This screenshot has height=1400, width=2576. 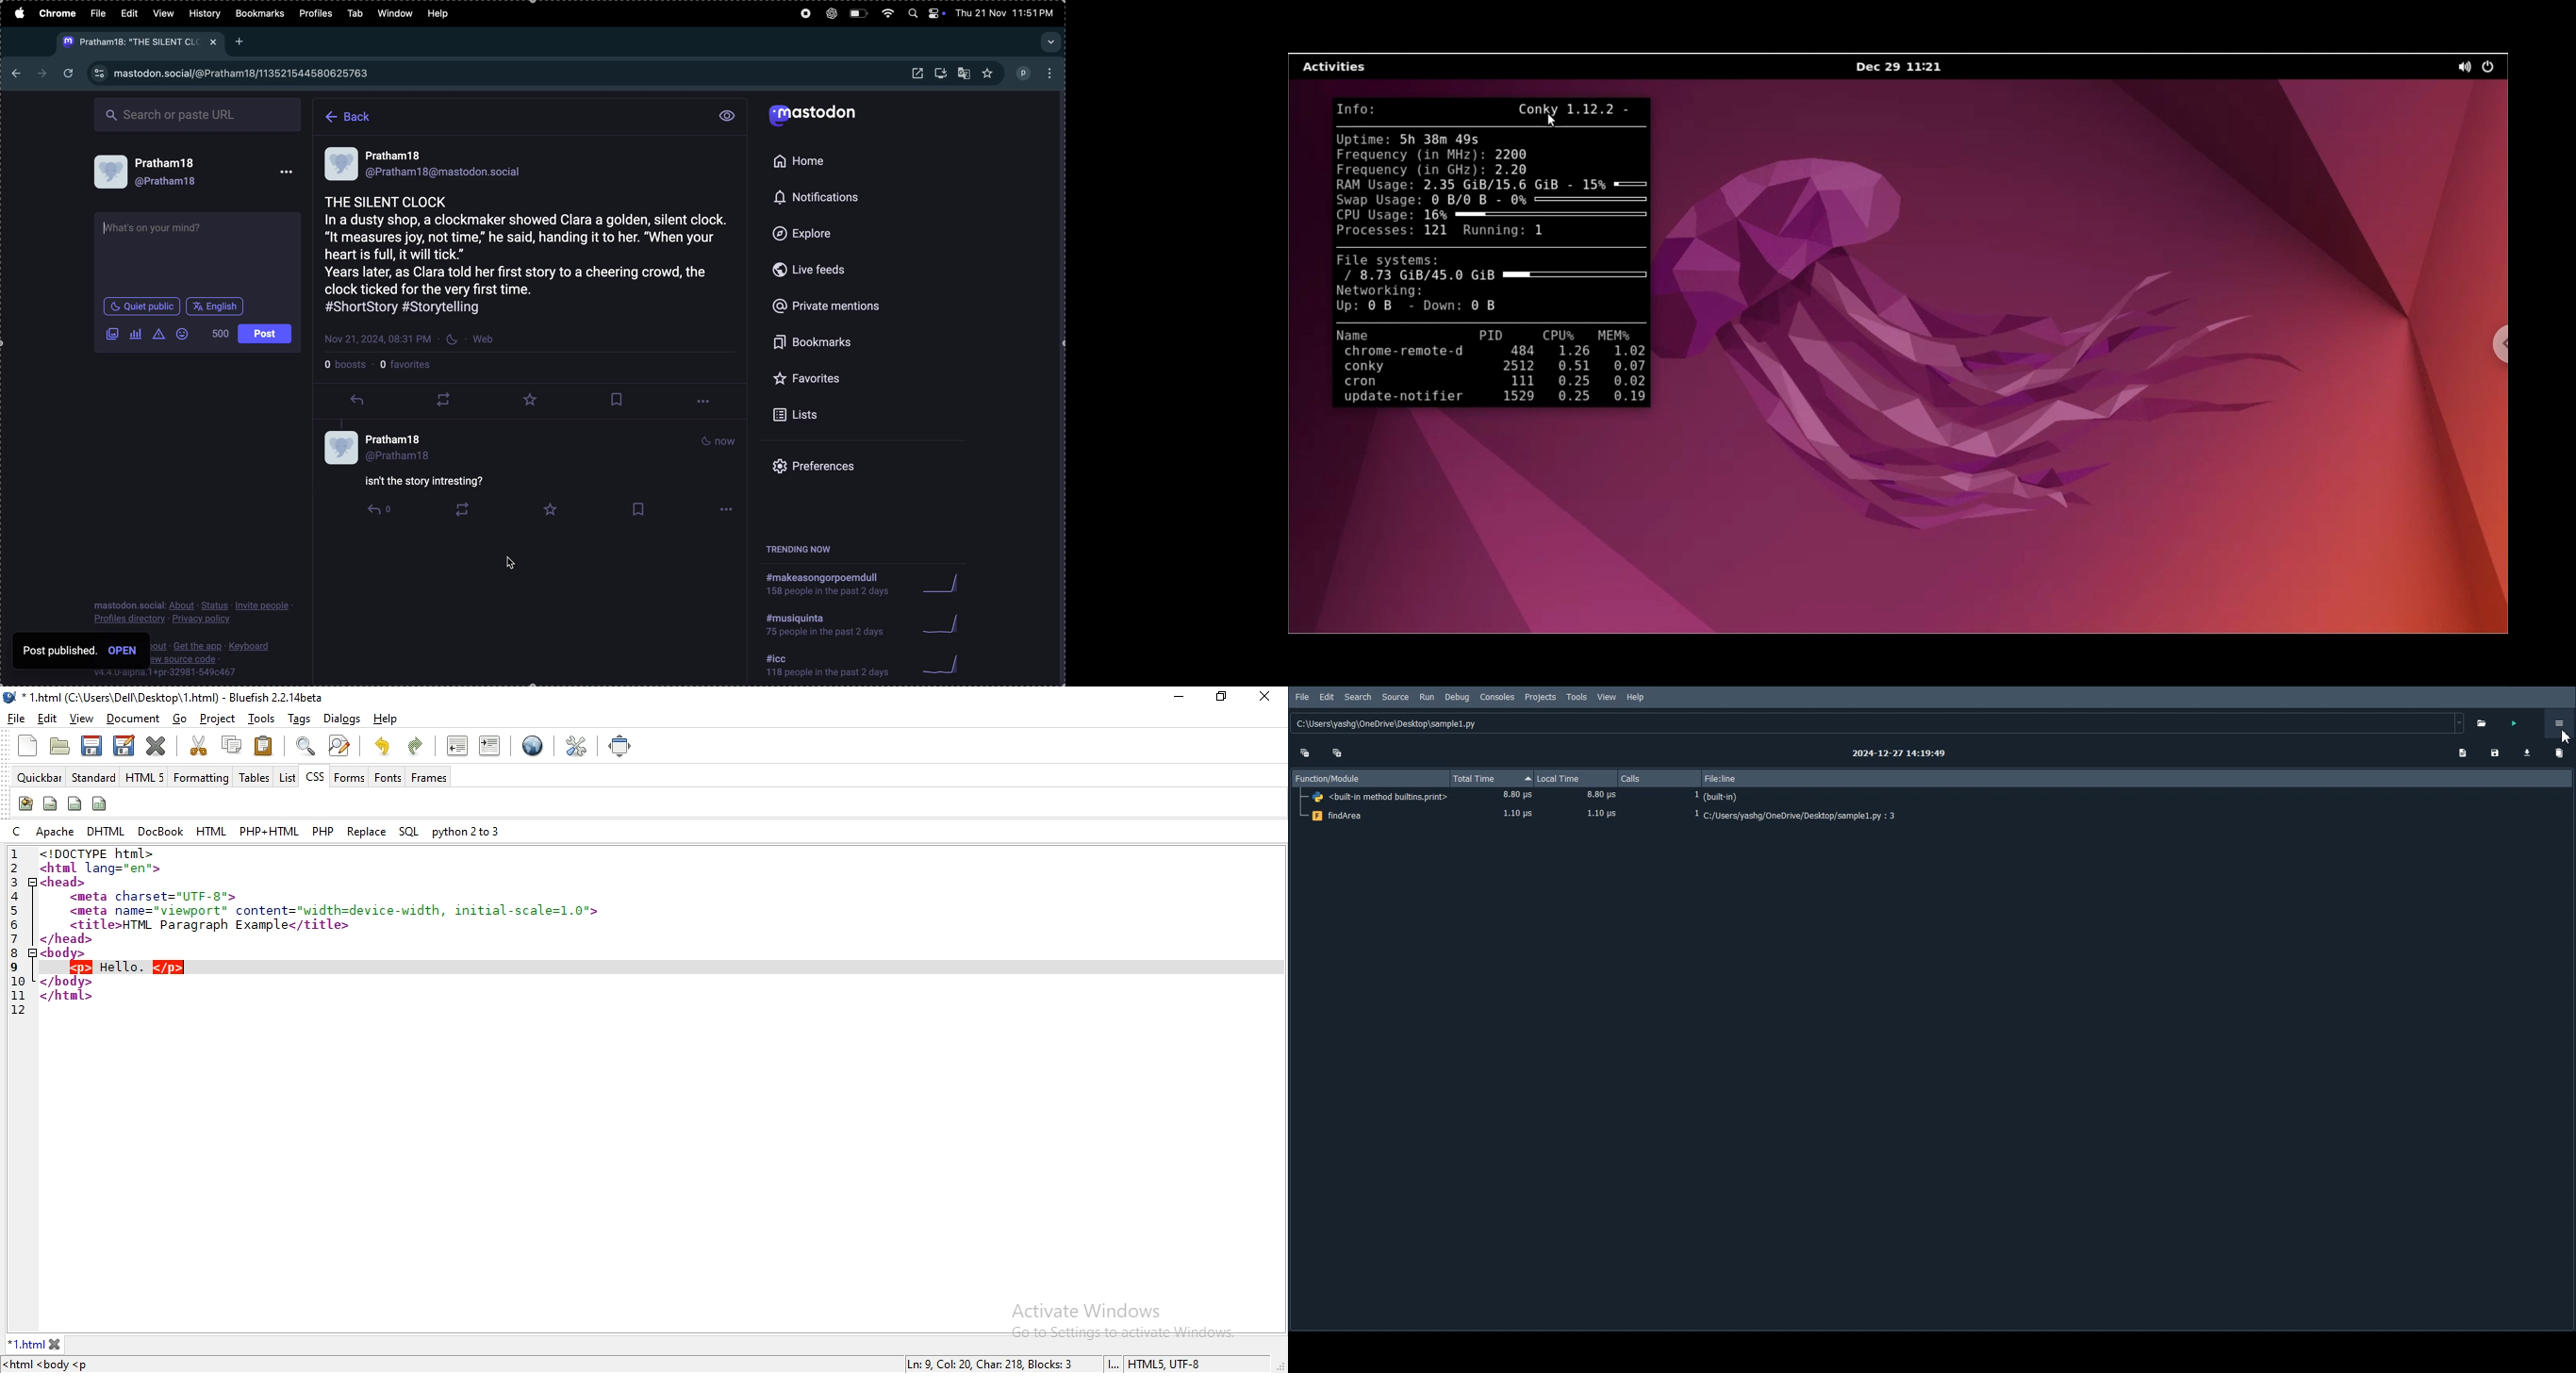 What do you see at coordinates (1263, 696) in the screenshot?
I see `close` at bounding box center [1263, 696].